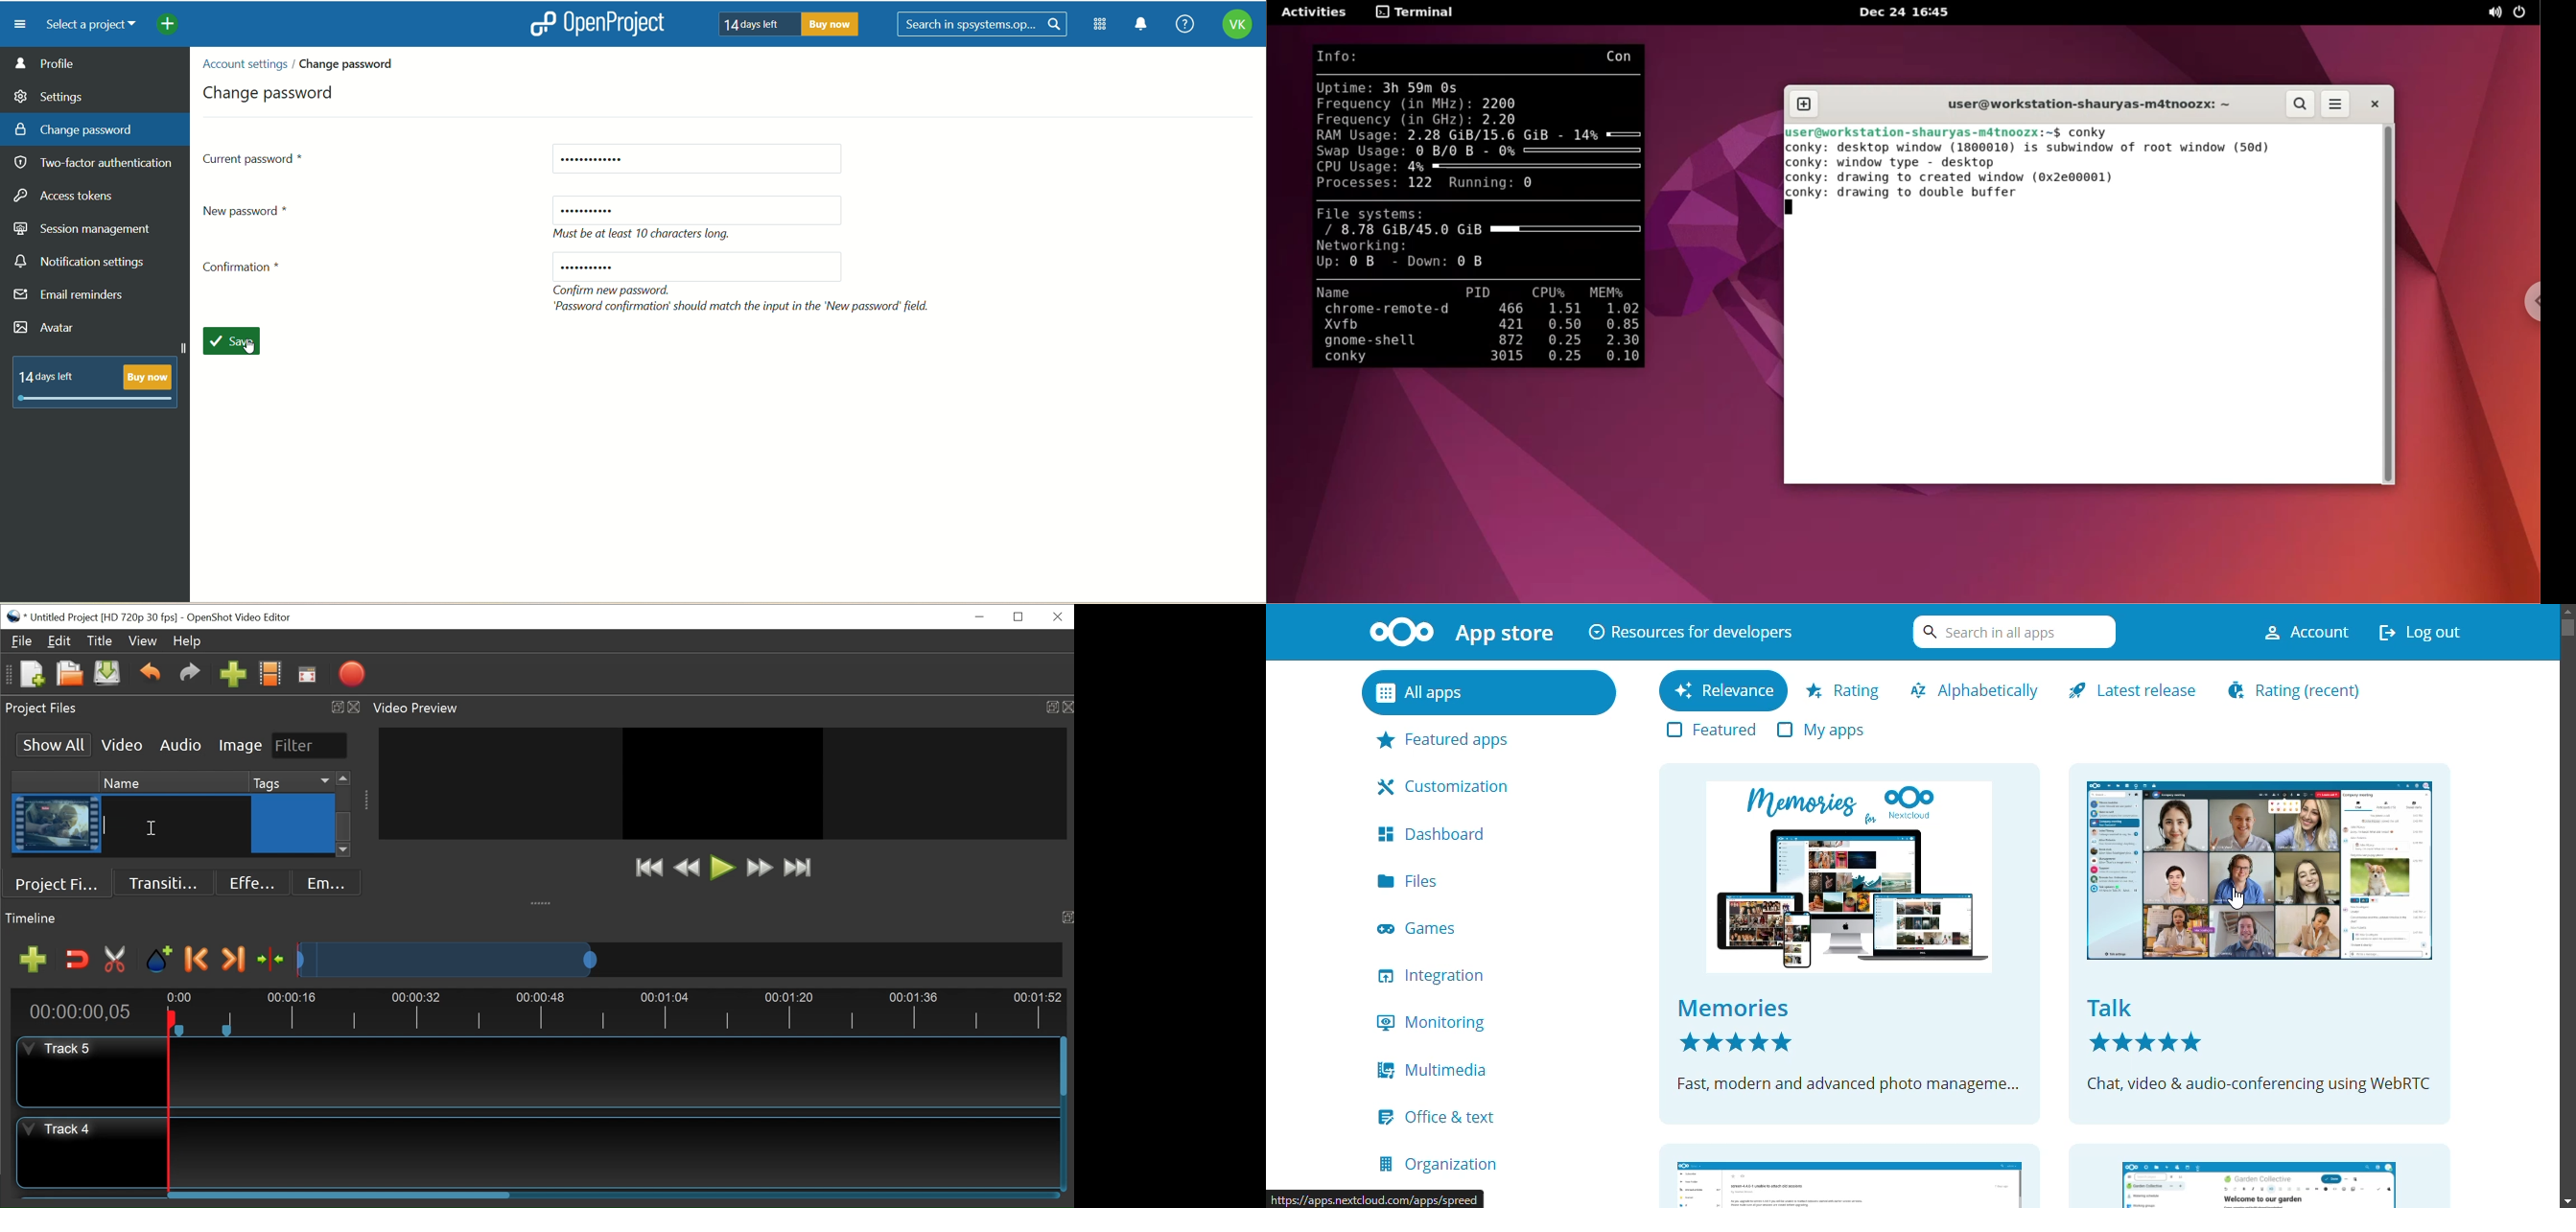 Image resolution: width=2576 pixels, height=1232 pixels. I want to click on organization, so click(1441, 1164).